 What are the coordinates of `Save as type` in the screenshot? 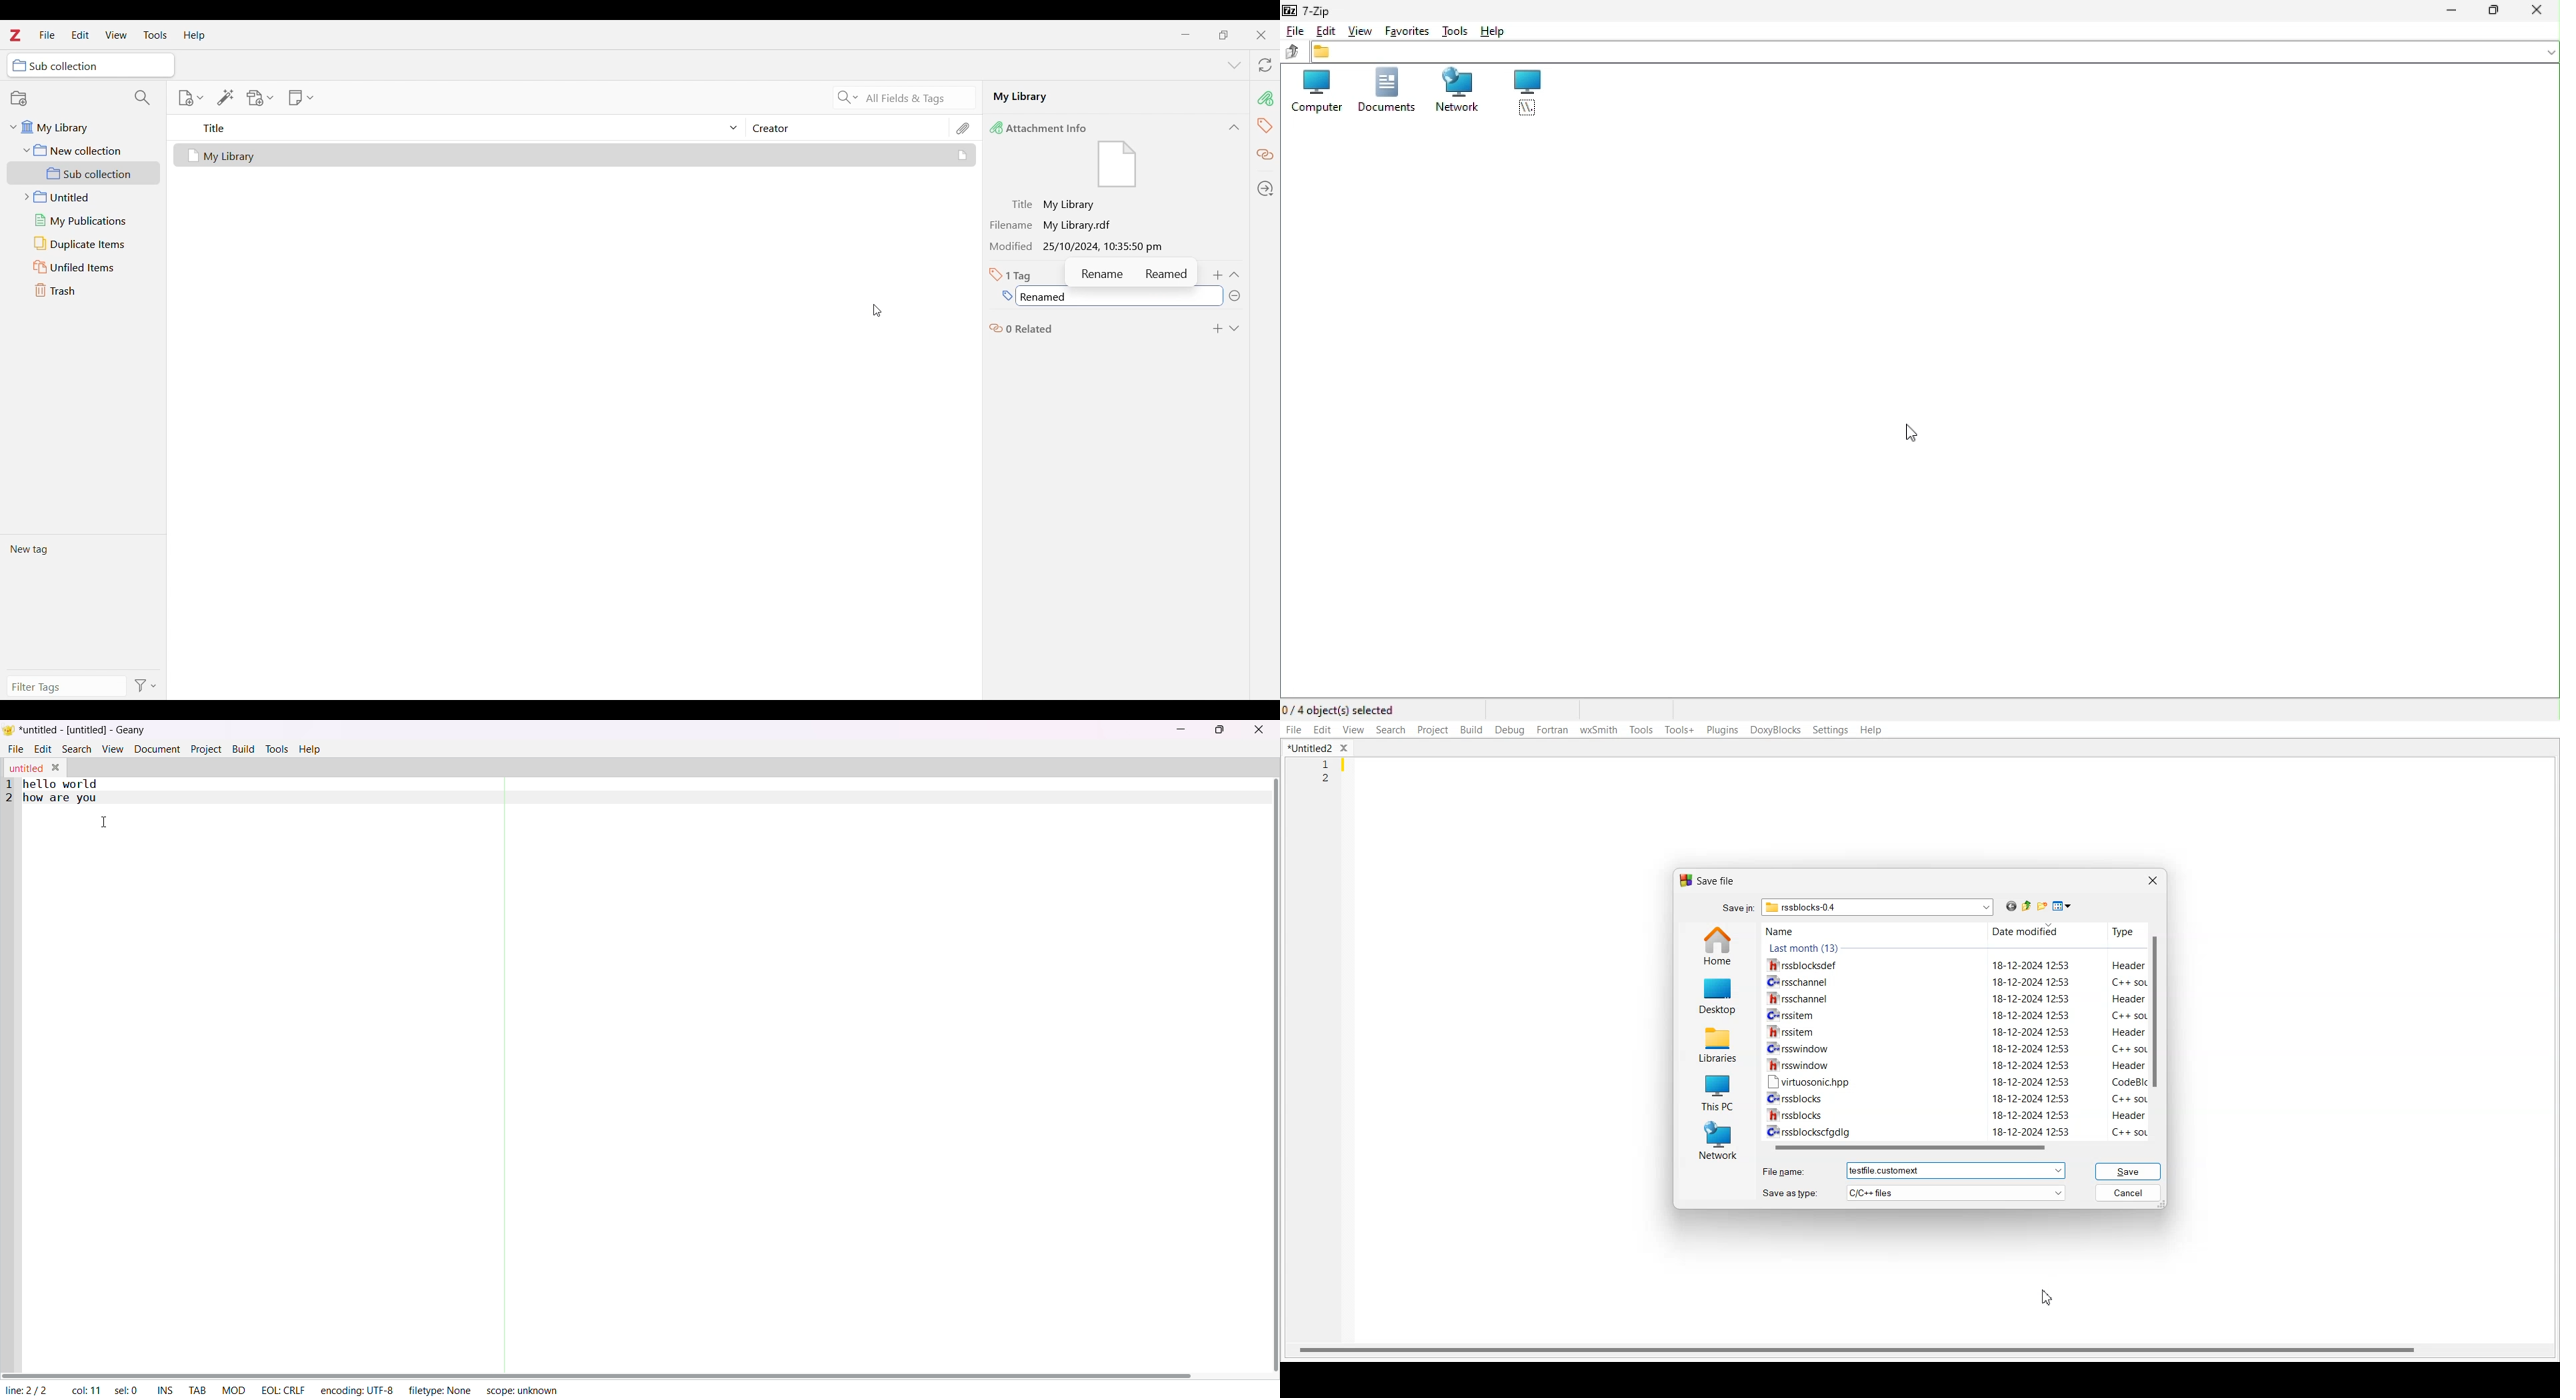 It's located at (1914, 1193).